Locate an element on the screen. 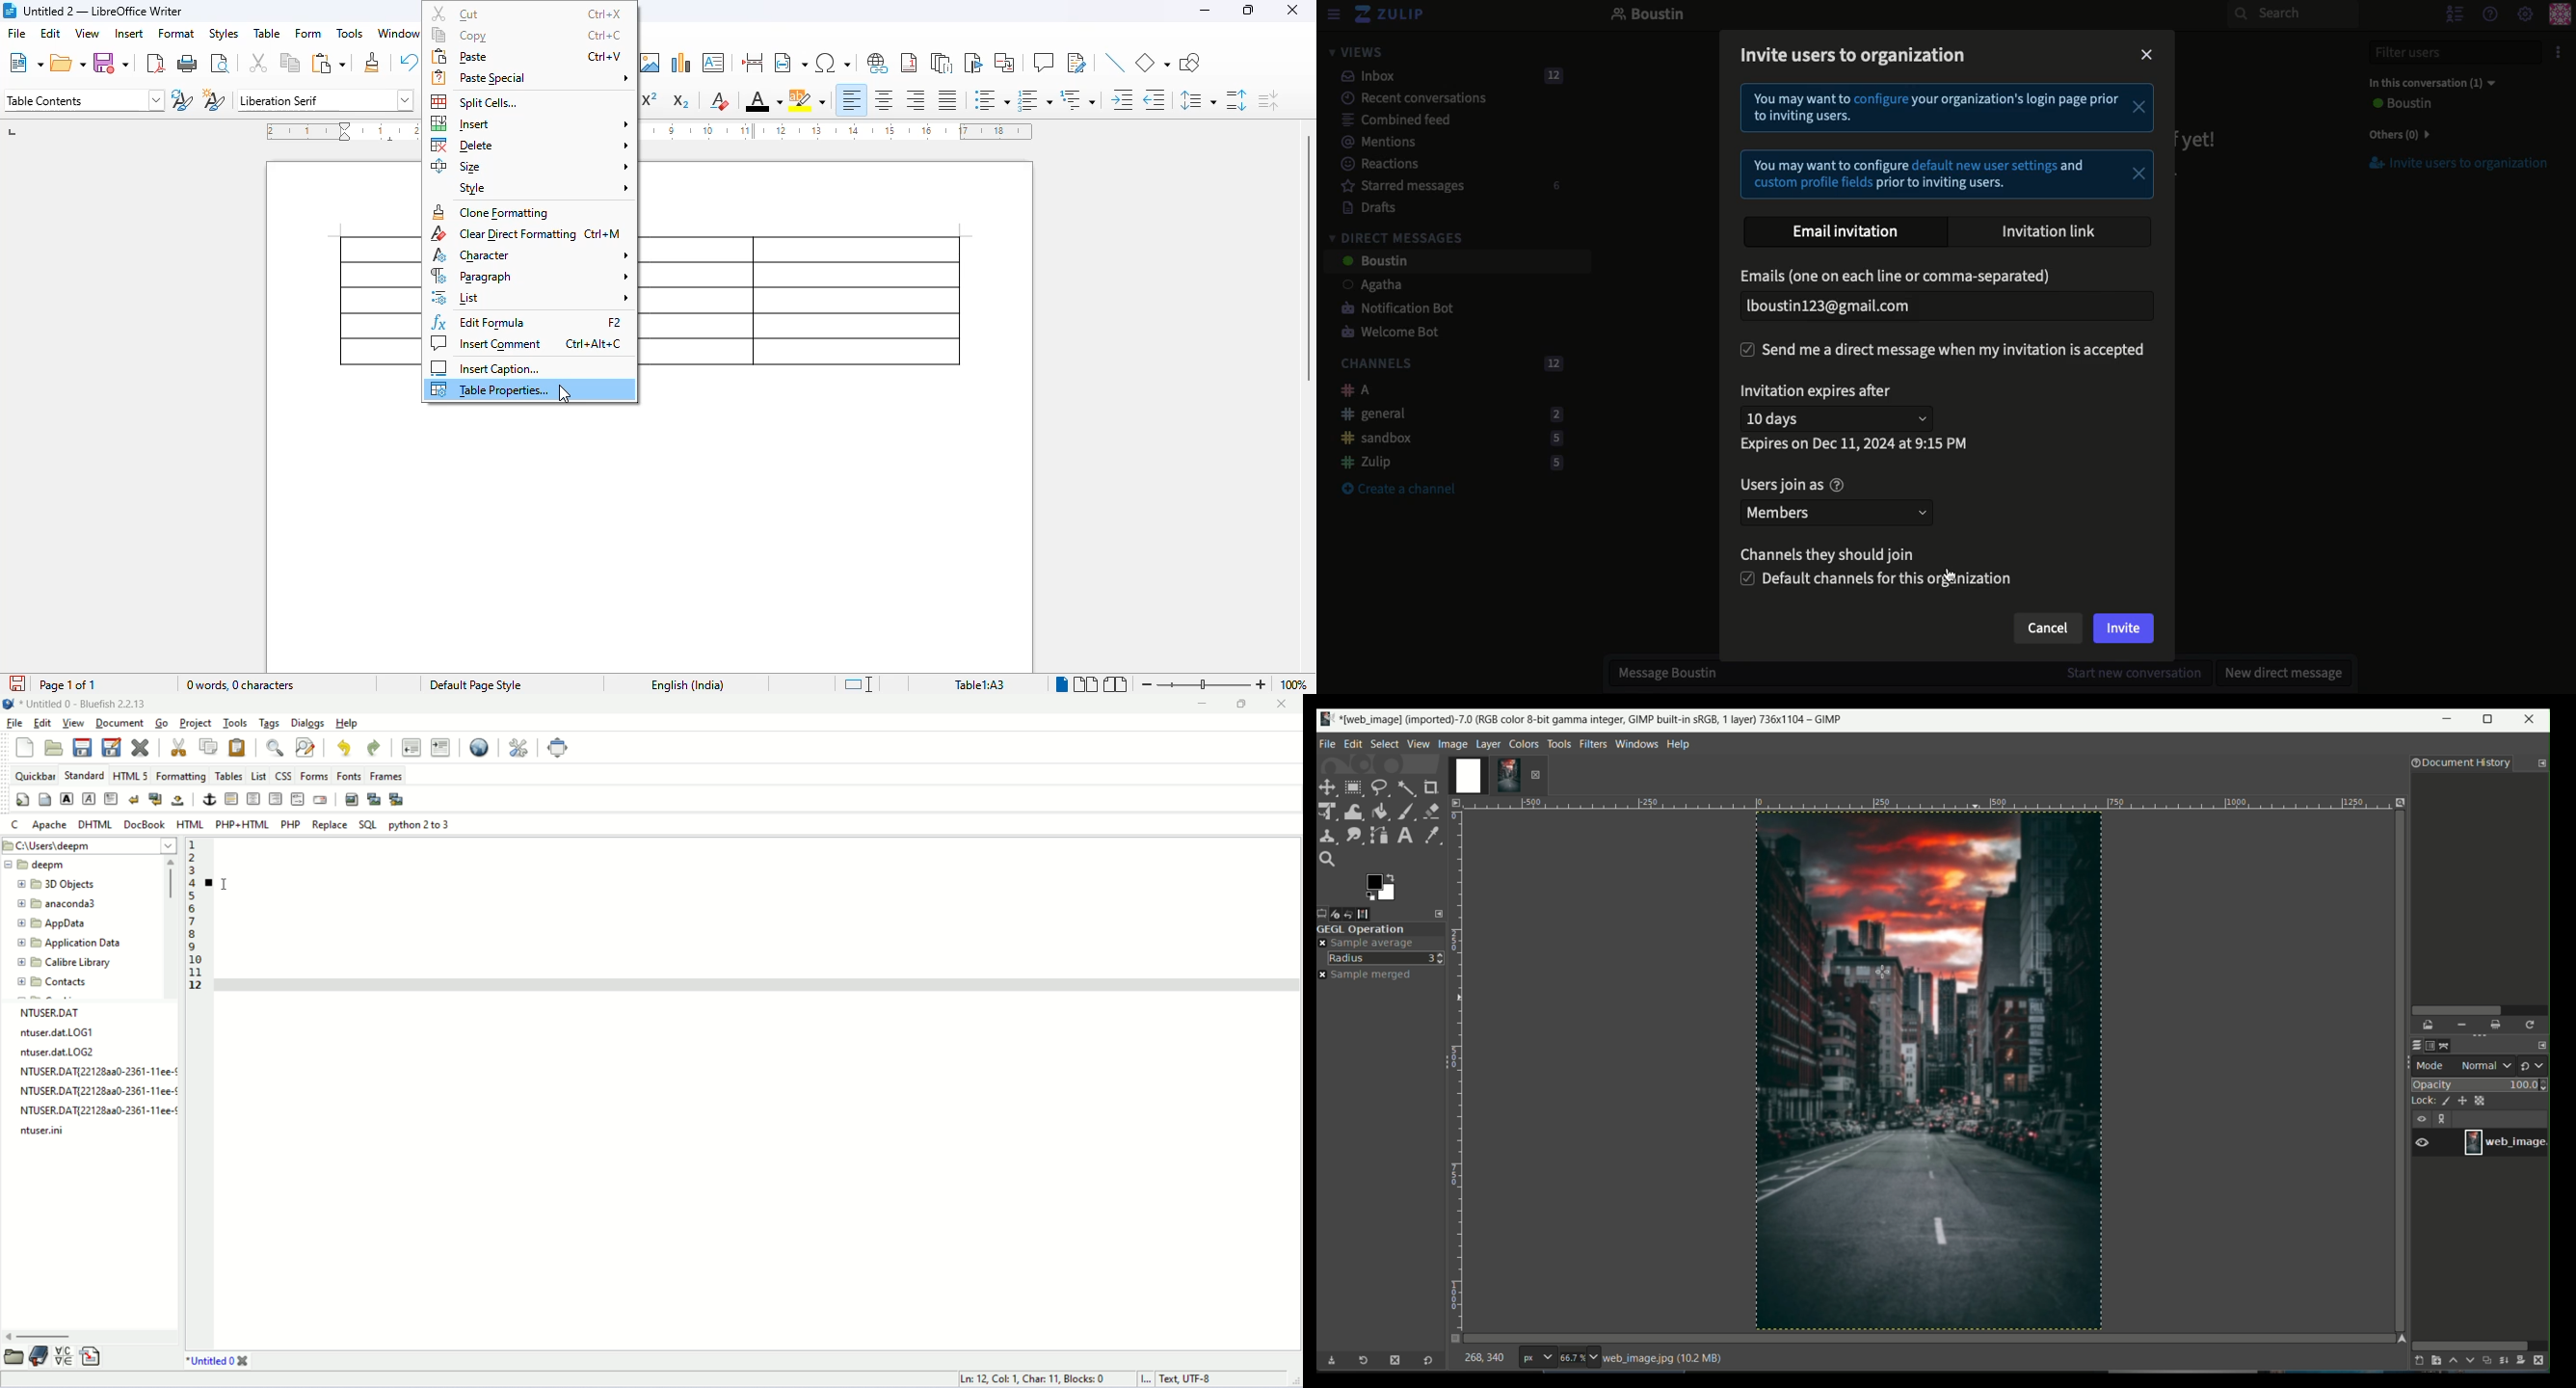 The height and width of the screenshot is (1400, 2576). Email  is located at coordinates (1900, 275).